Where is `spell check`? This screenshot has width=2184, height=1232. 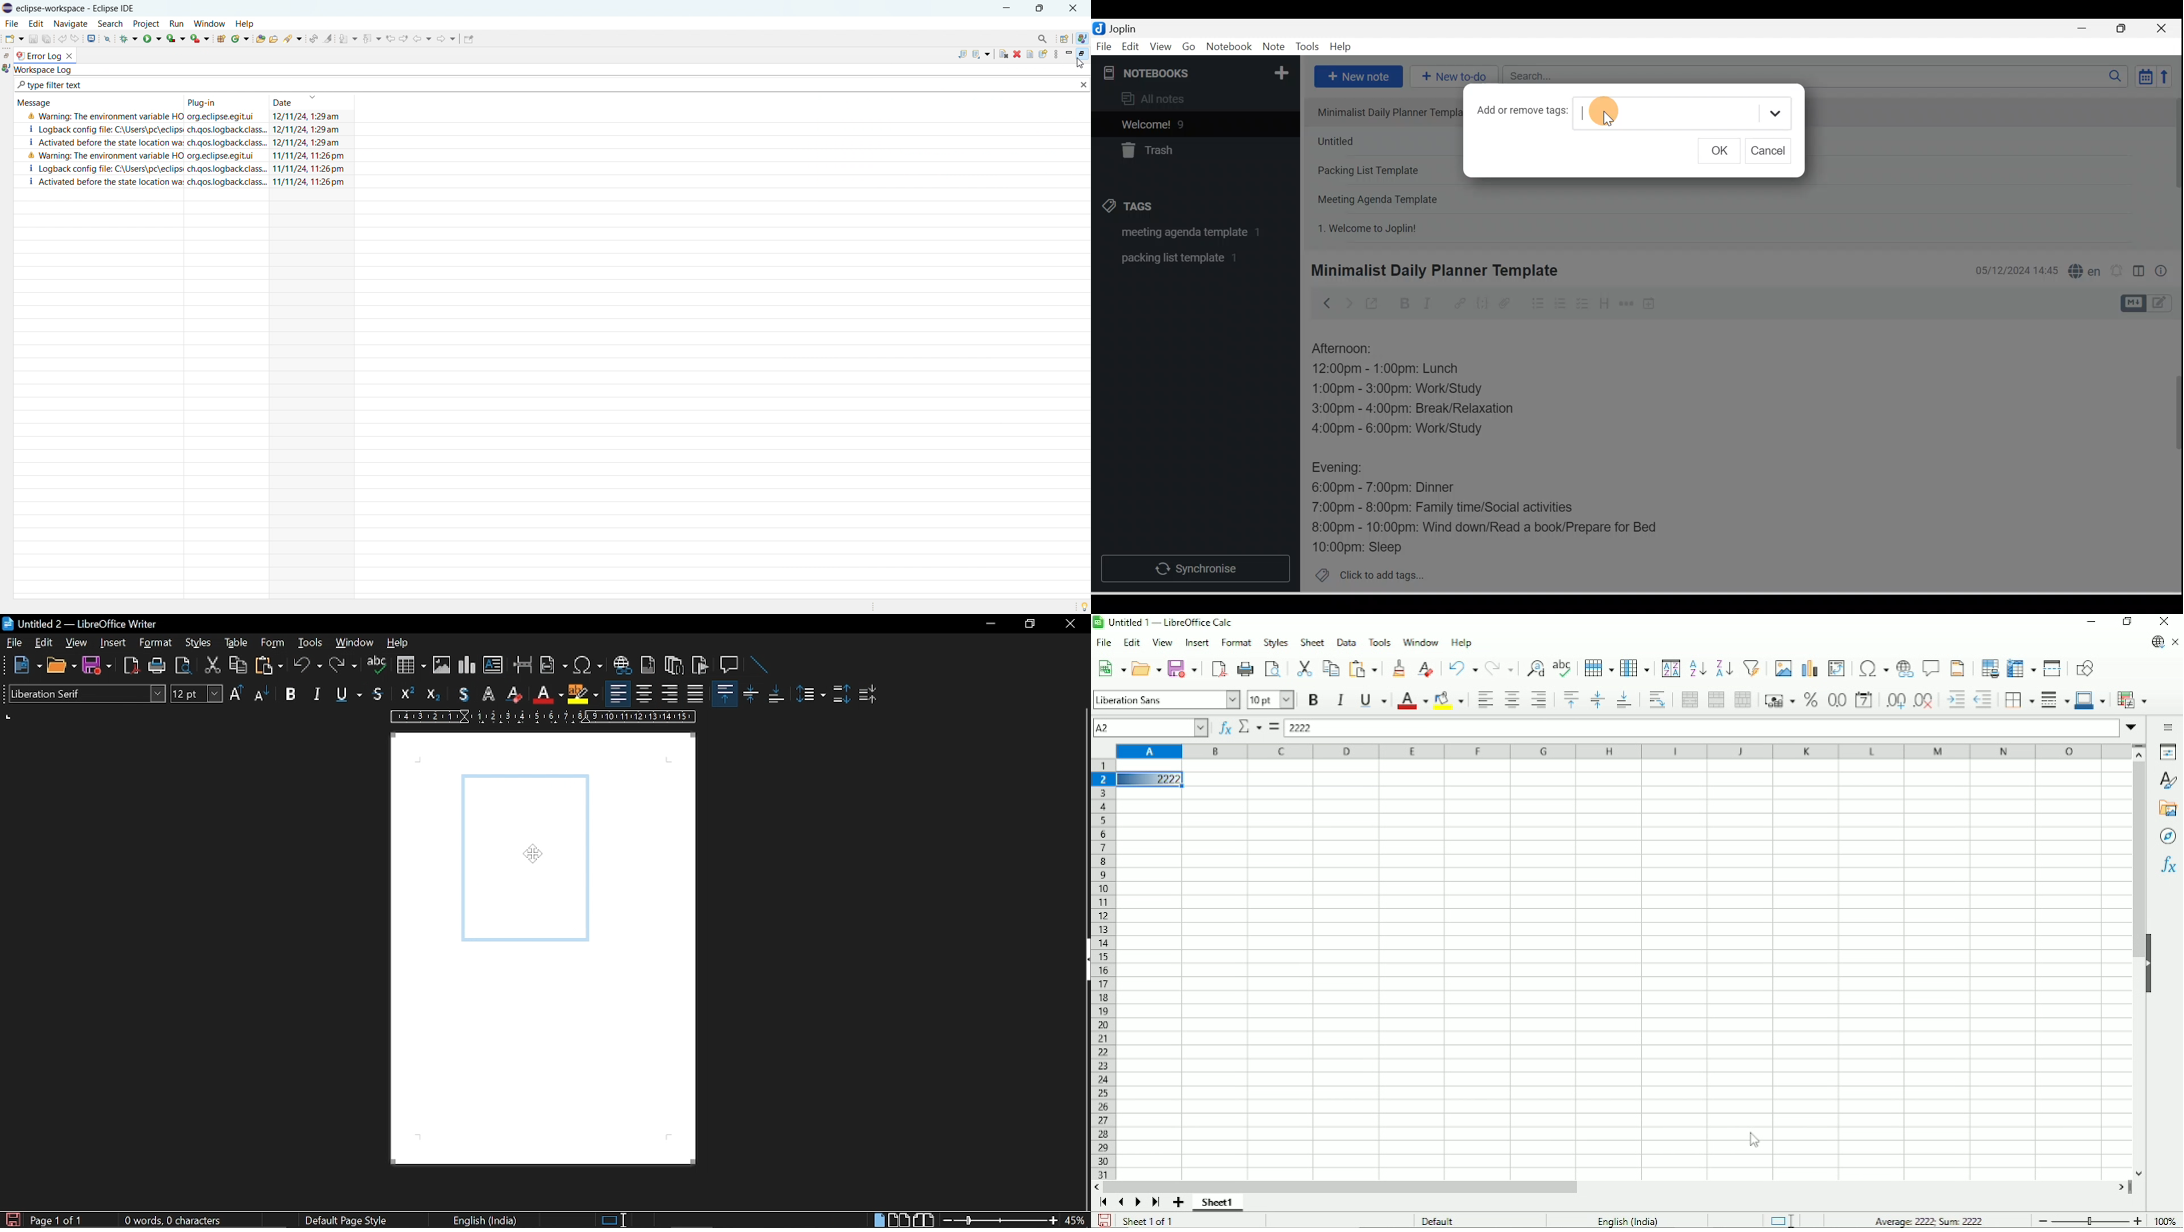
spell check is located at coordinates (376, 667).